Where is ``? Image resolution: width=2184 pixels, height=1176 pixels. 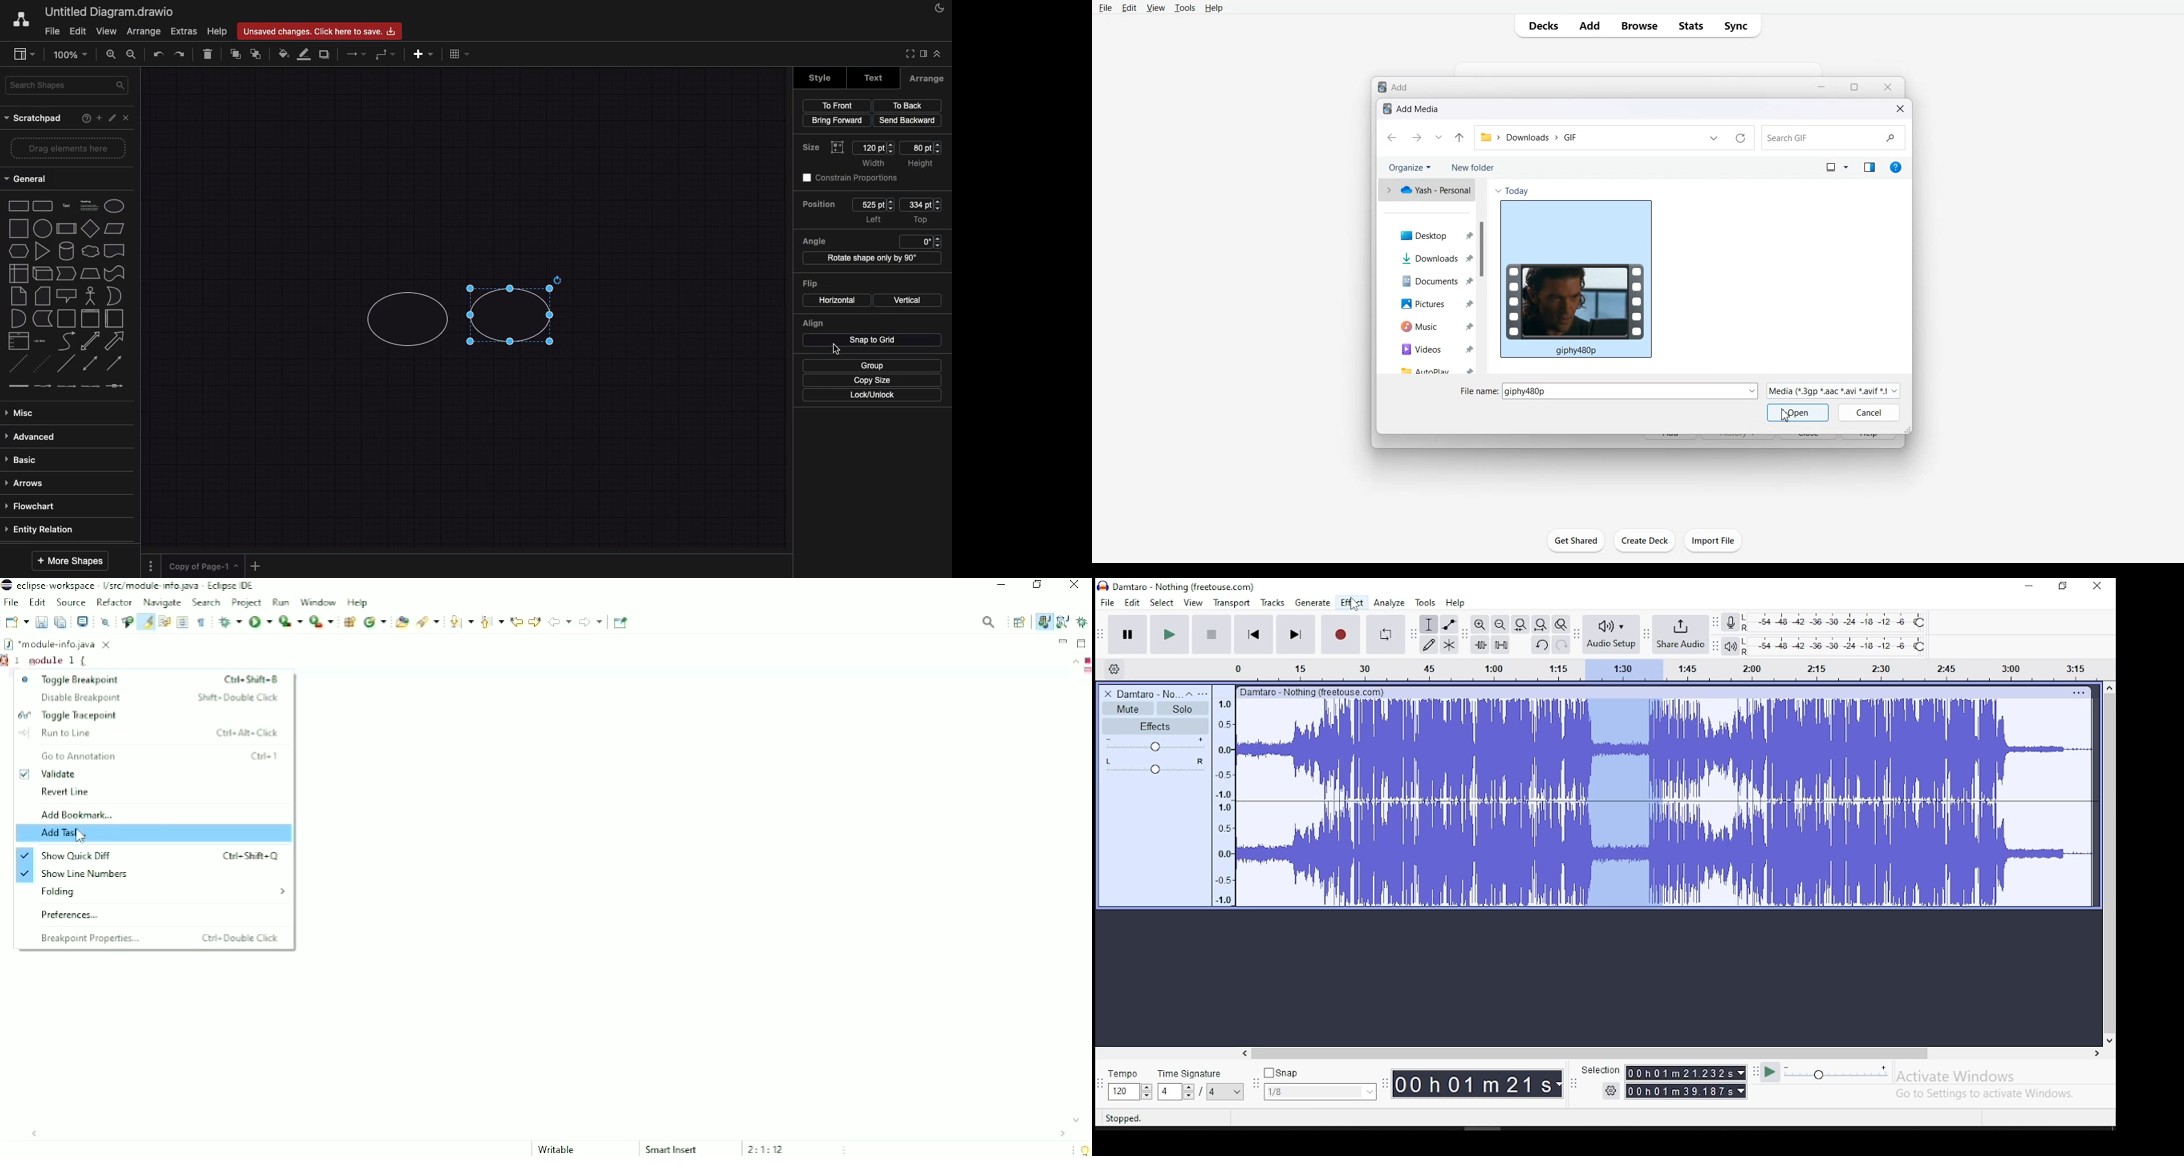  is located at coordinates (1386, 1082).